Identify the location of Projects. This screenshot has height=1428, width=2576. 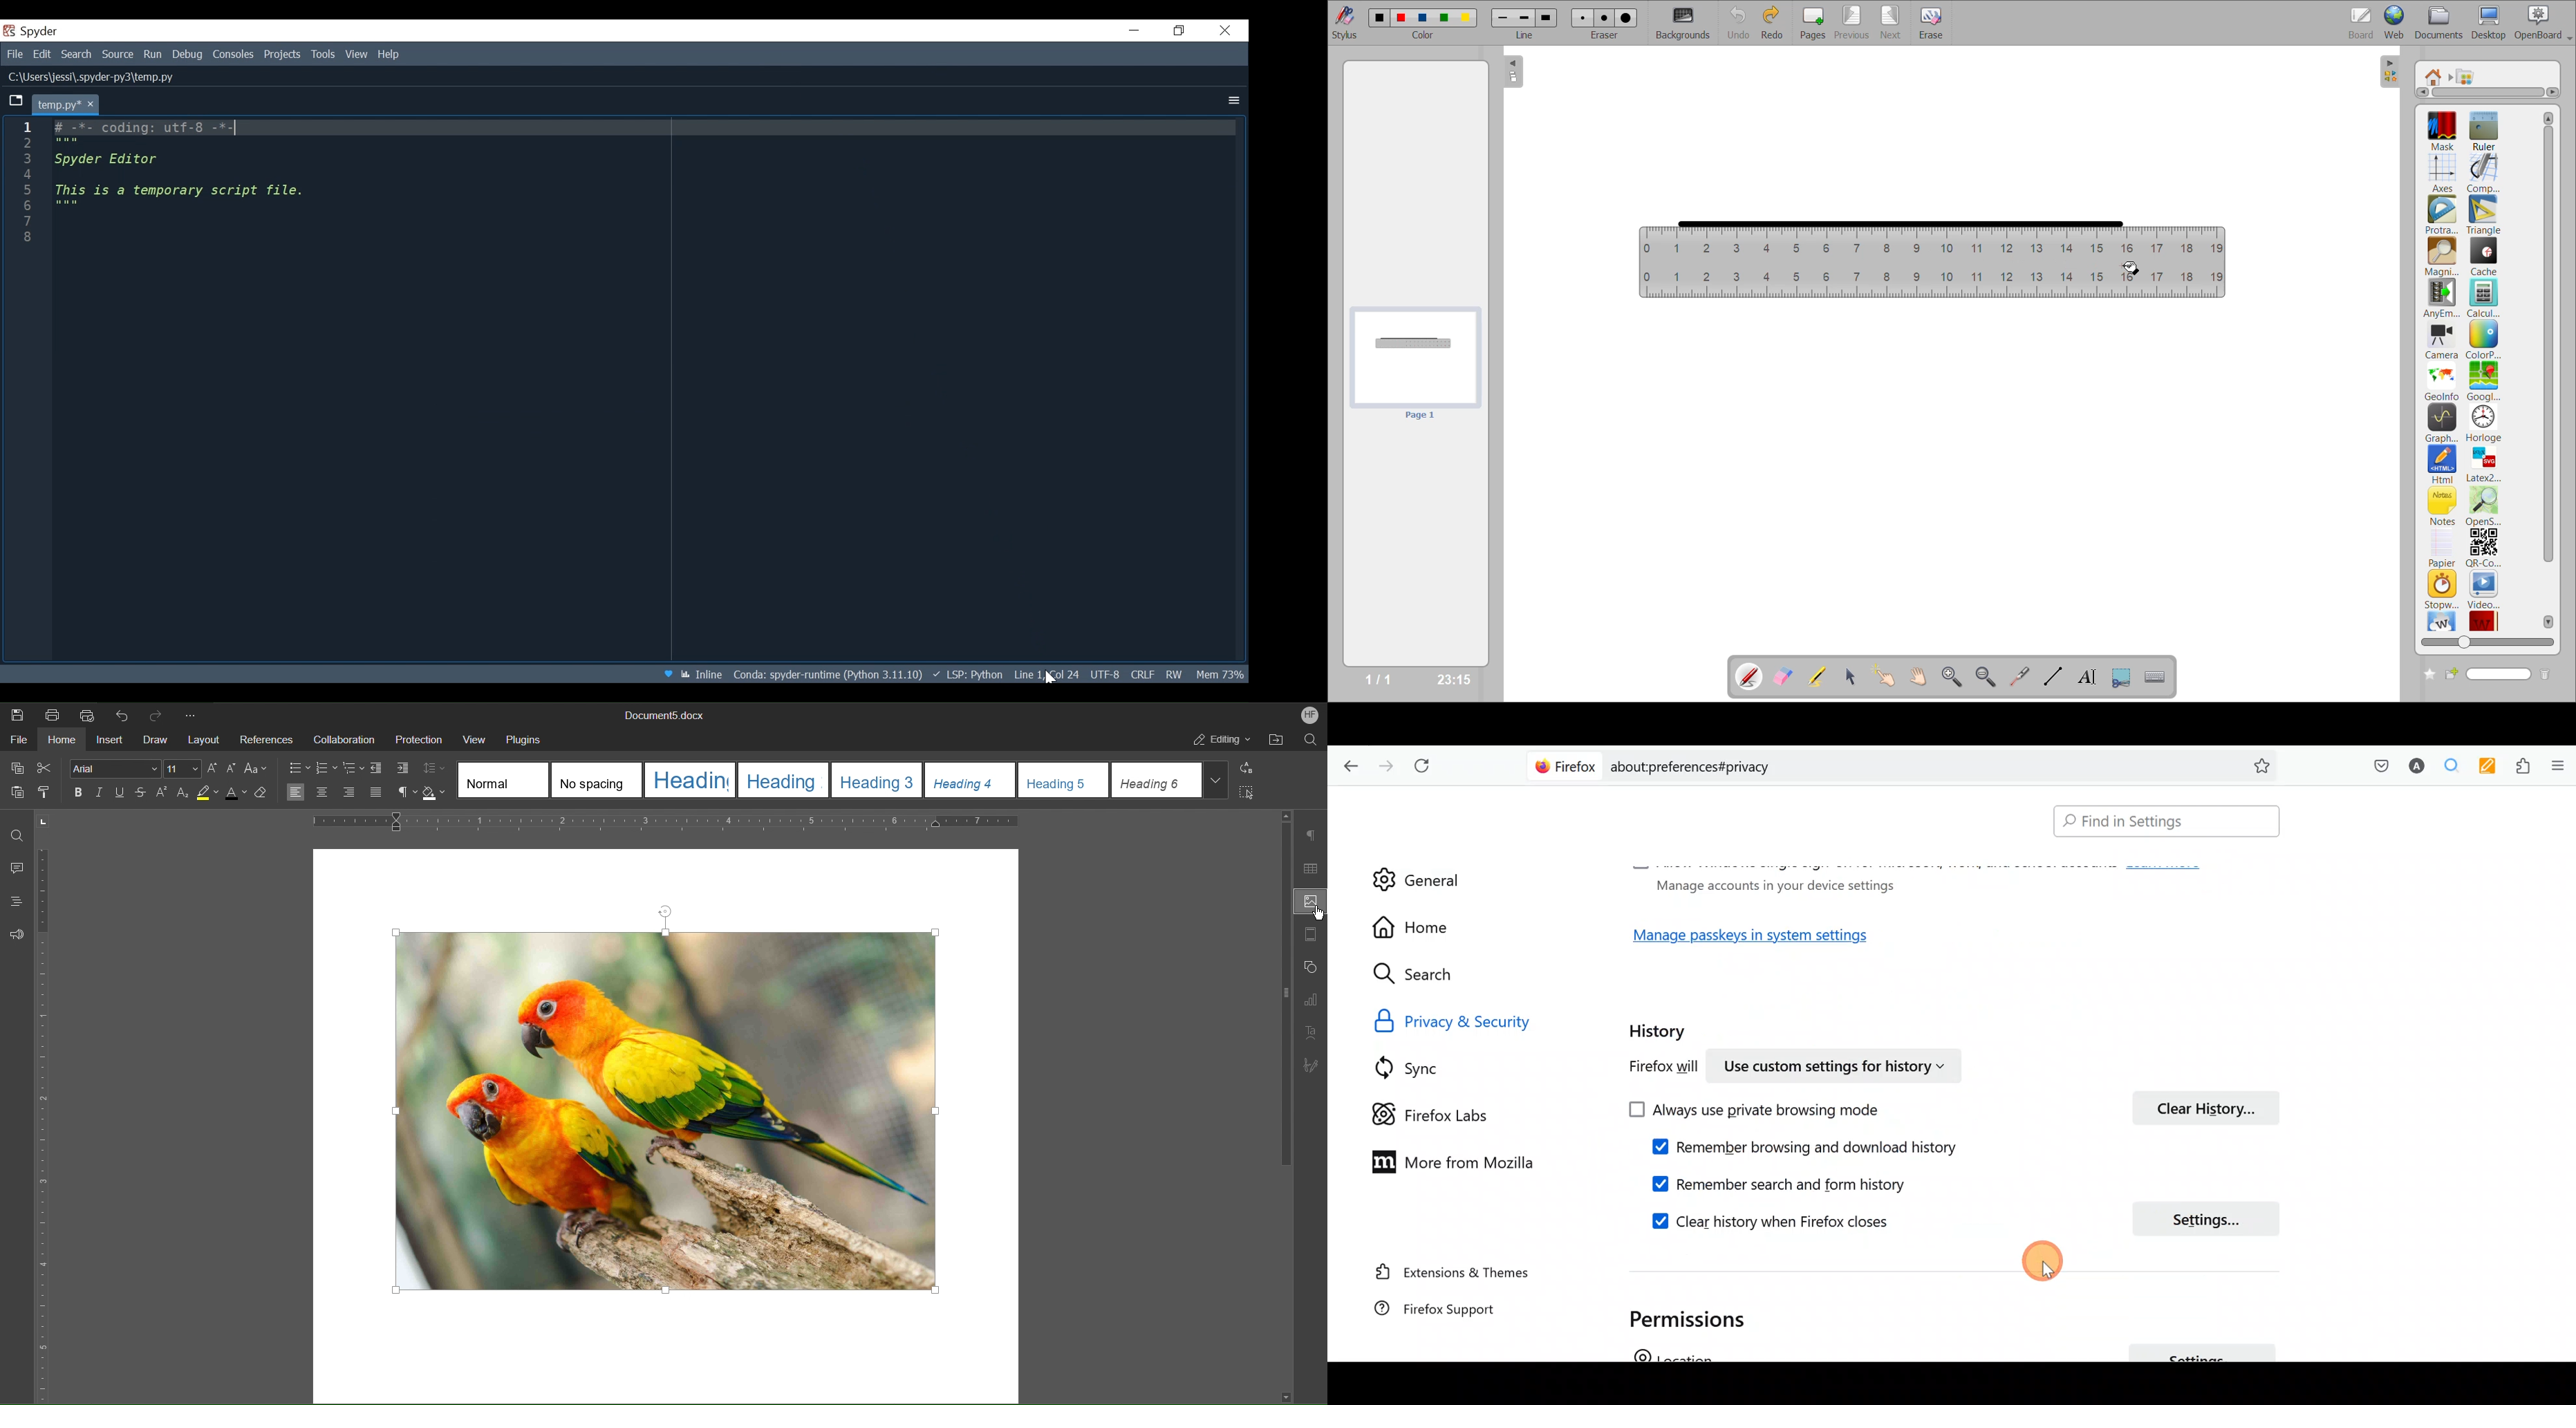
(280, 53).